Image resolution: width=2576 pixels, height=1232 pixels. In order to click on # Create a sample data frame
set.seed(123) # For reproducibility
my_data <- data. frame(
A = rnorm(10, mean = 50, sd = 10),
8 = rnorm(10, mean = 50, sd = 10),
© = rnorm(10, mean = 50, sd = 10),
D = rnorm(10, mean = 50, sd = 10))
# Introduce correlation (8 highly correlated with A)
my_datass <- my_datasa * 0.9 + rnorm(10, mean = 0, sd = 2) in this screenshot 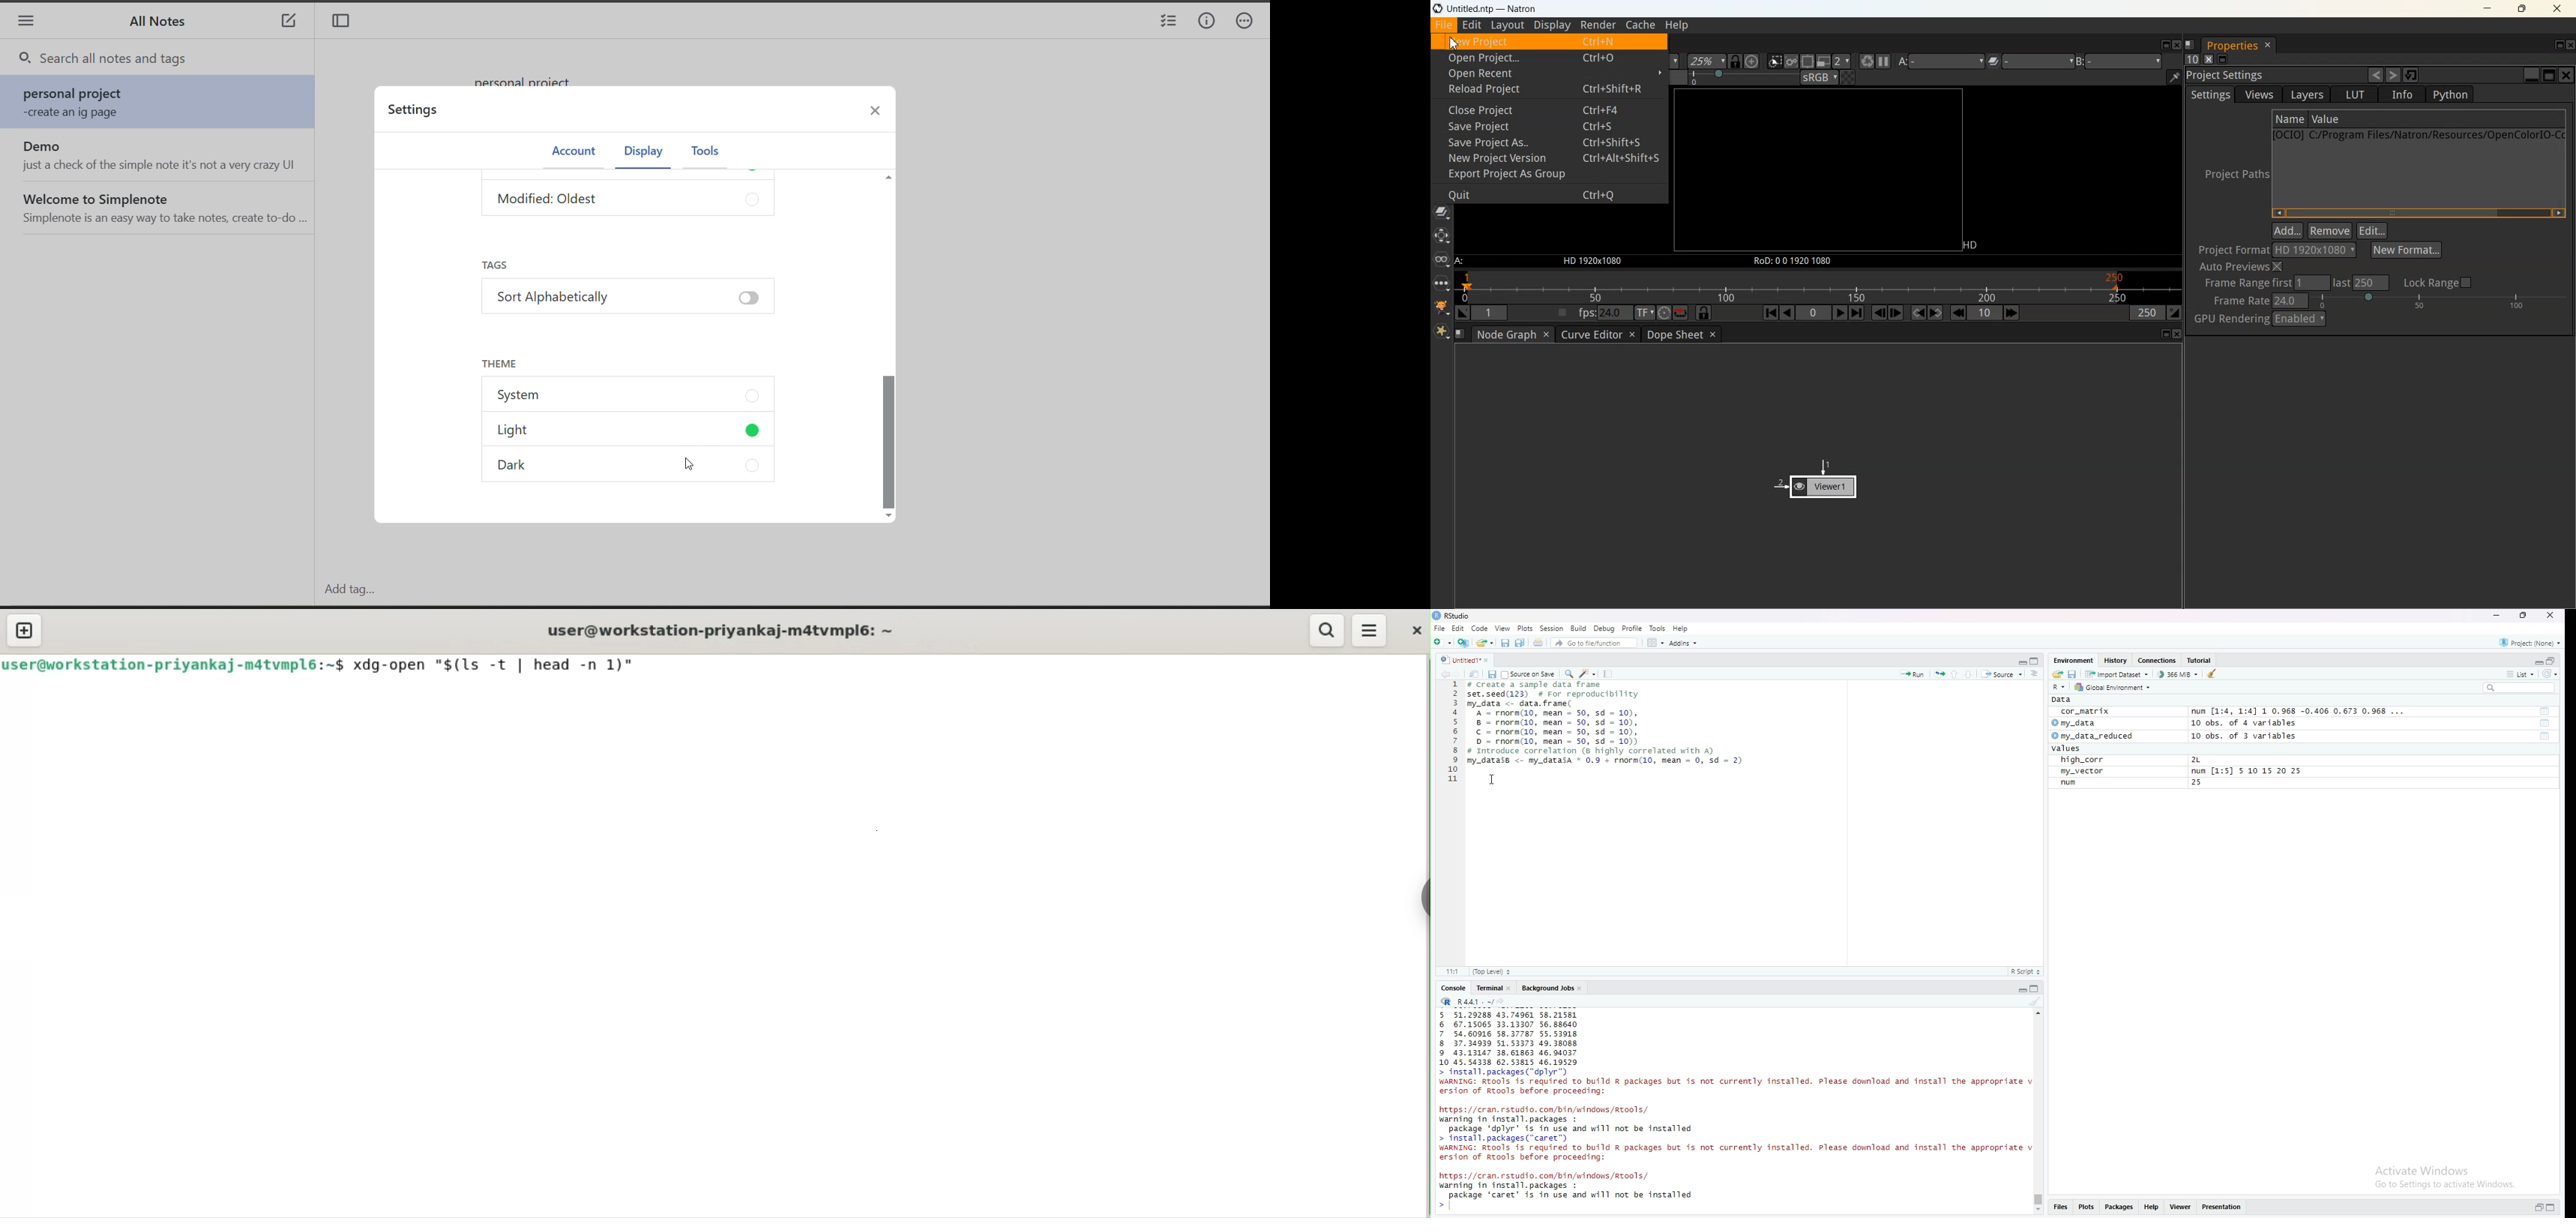, I will do `click(1611, 725)`.